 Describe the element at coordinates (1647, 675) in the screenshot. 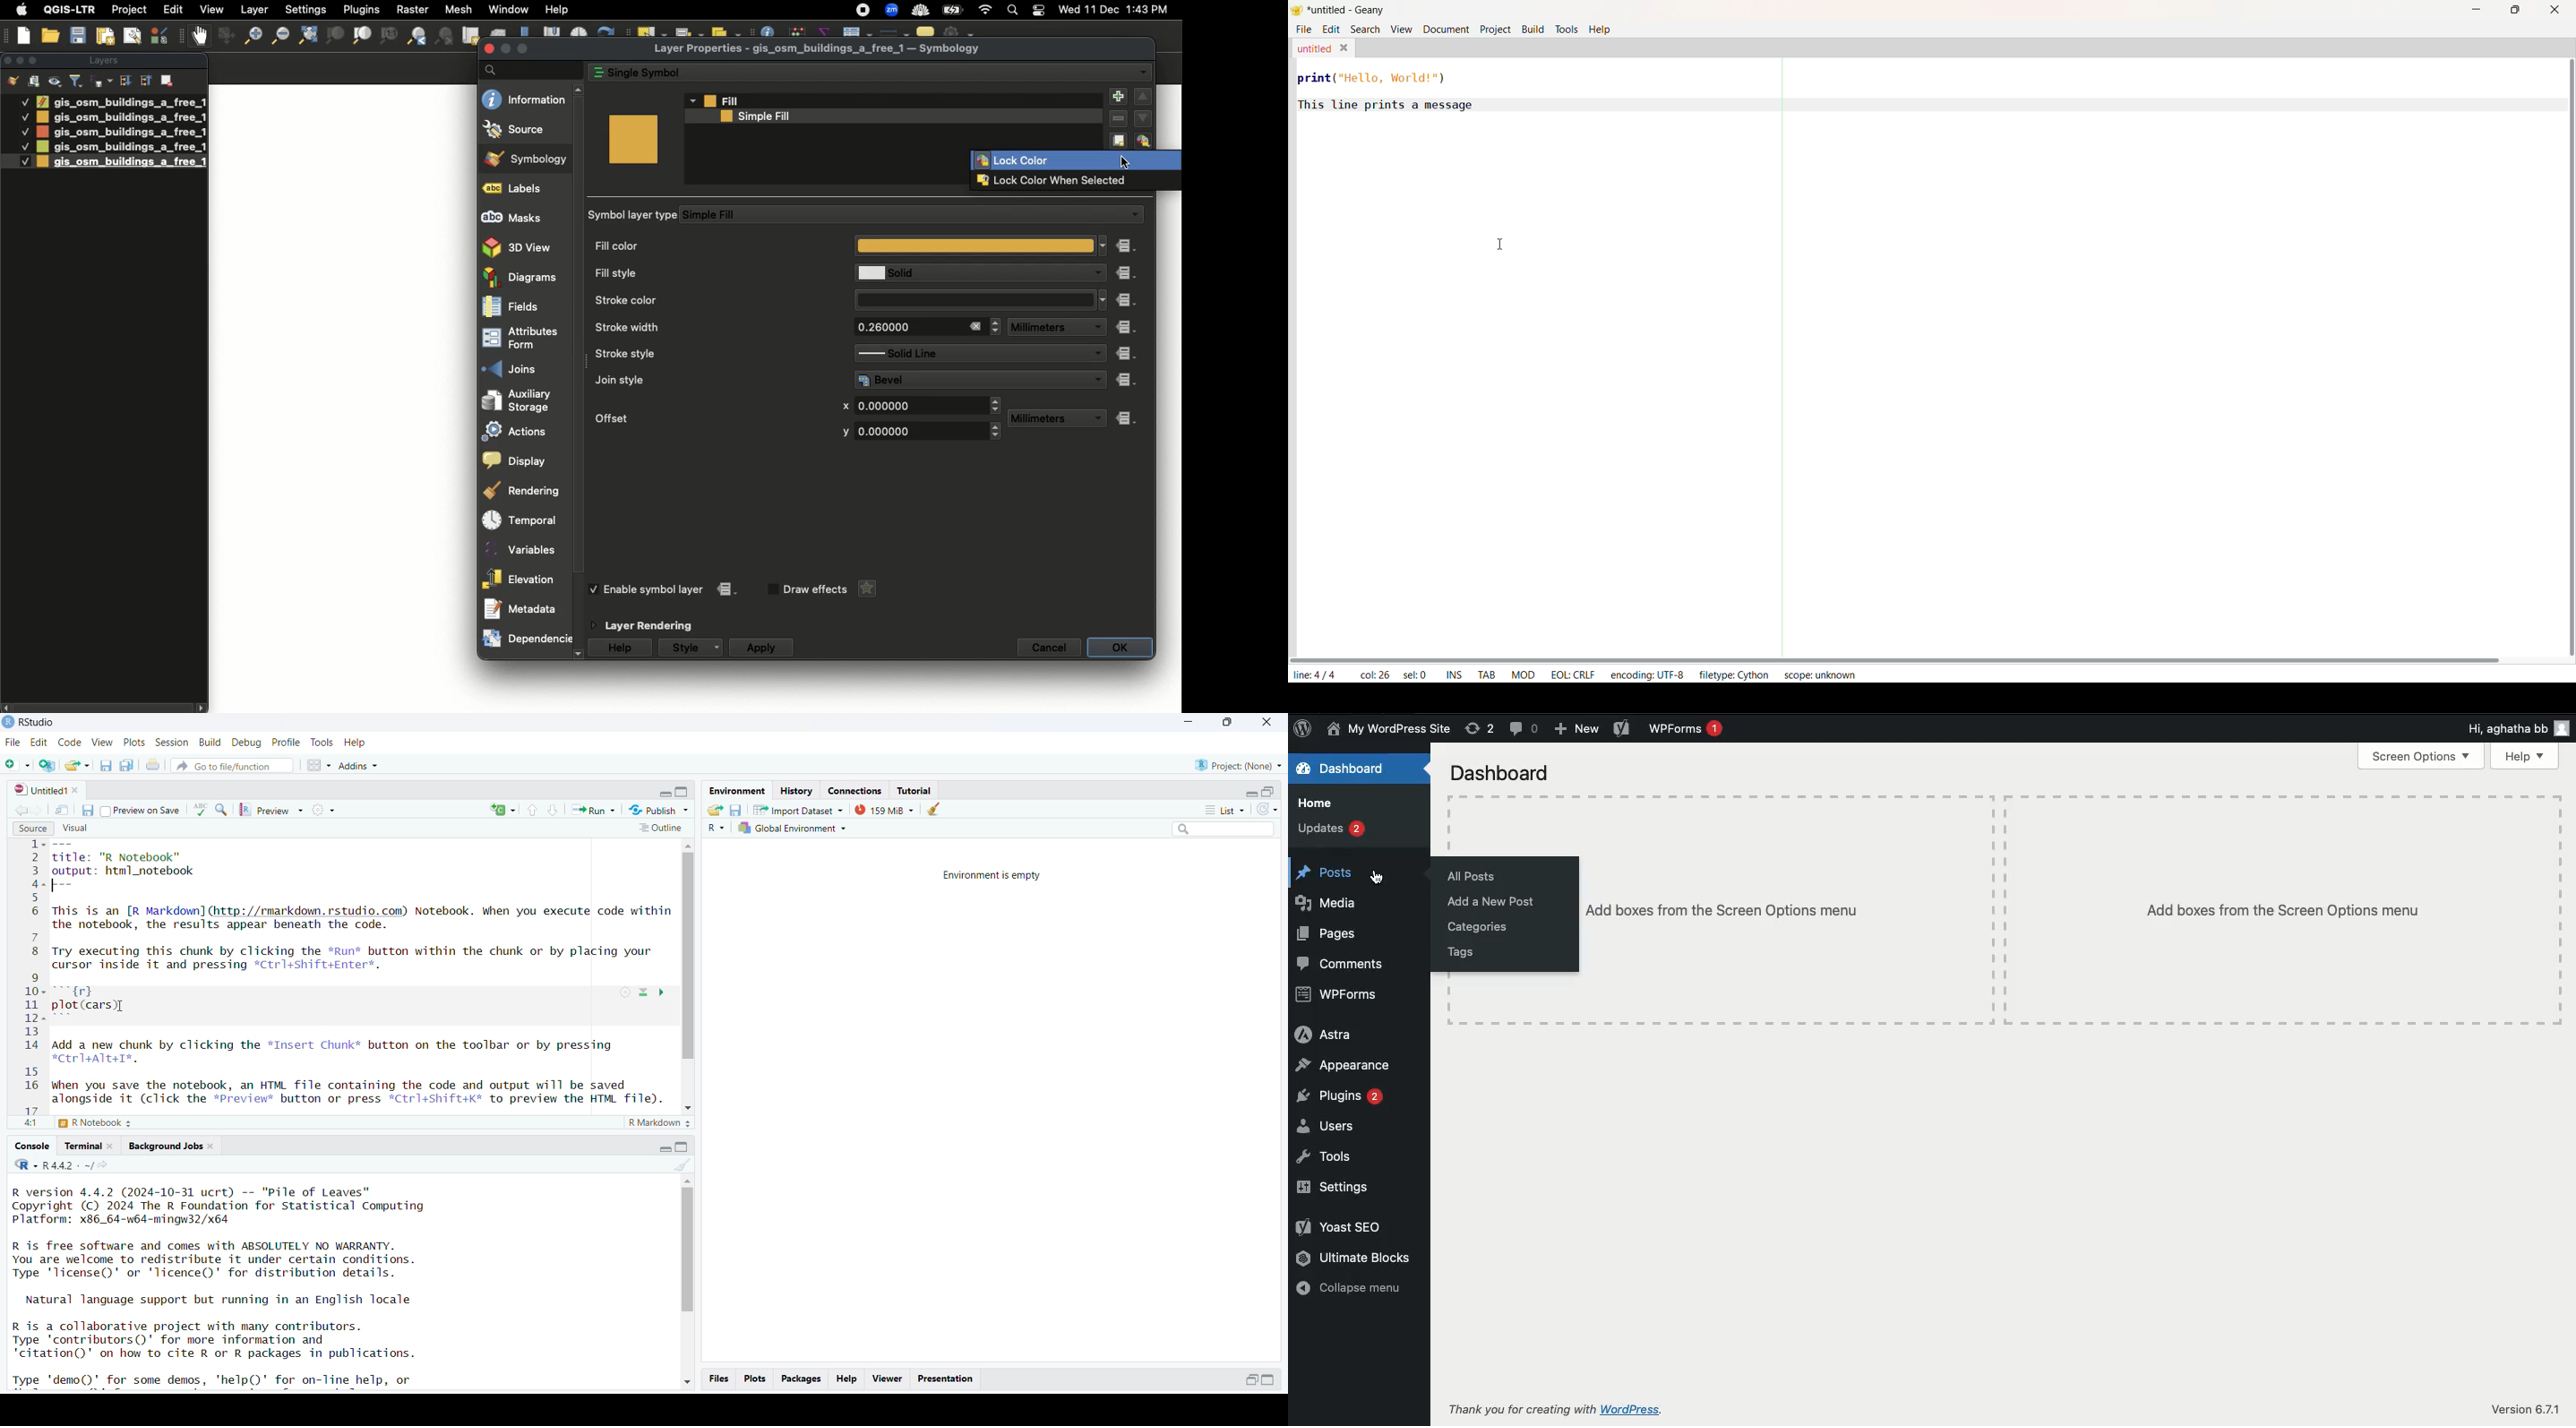

I see `encoding: UTF-8` at that location.